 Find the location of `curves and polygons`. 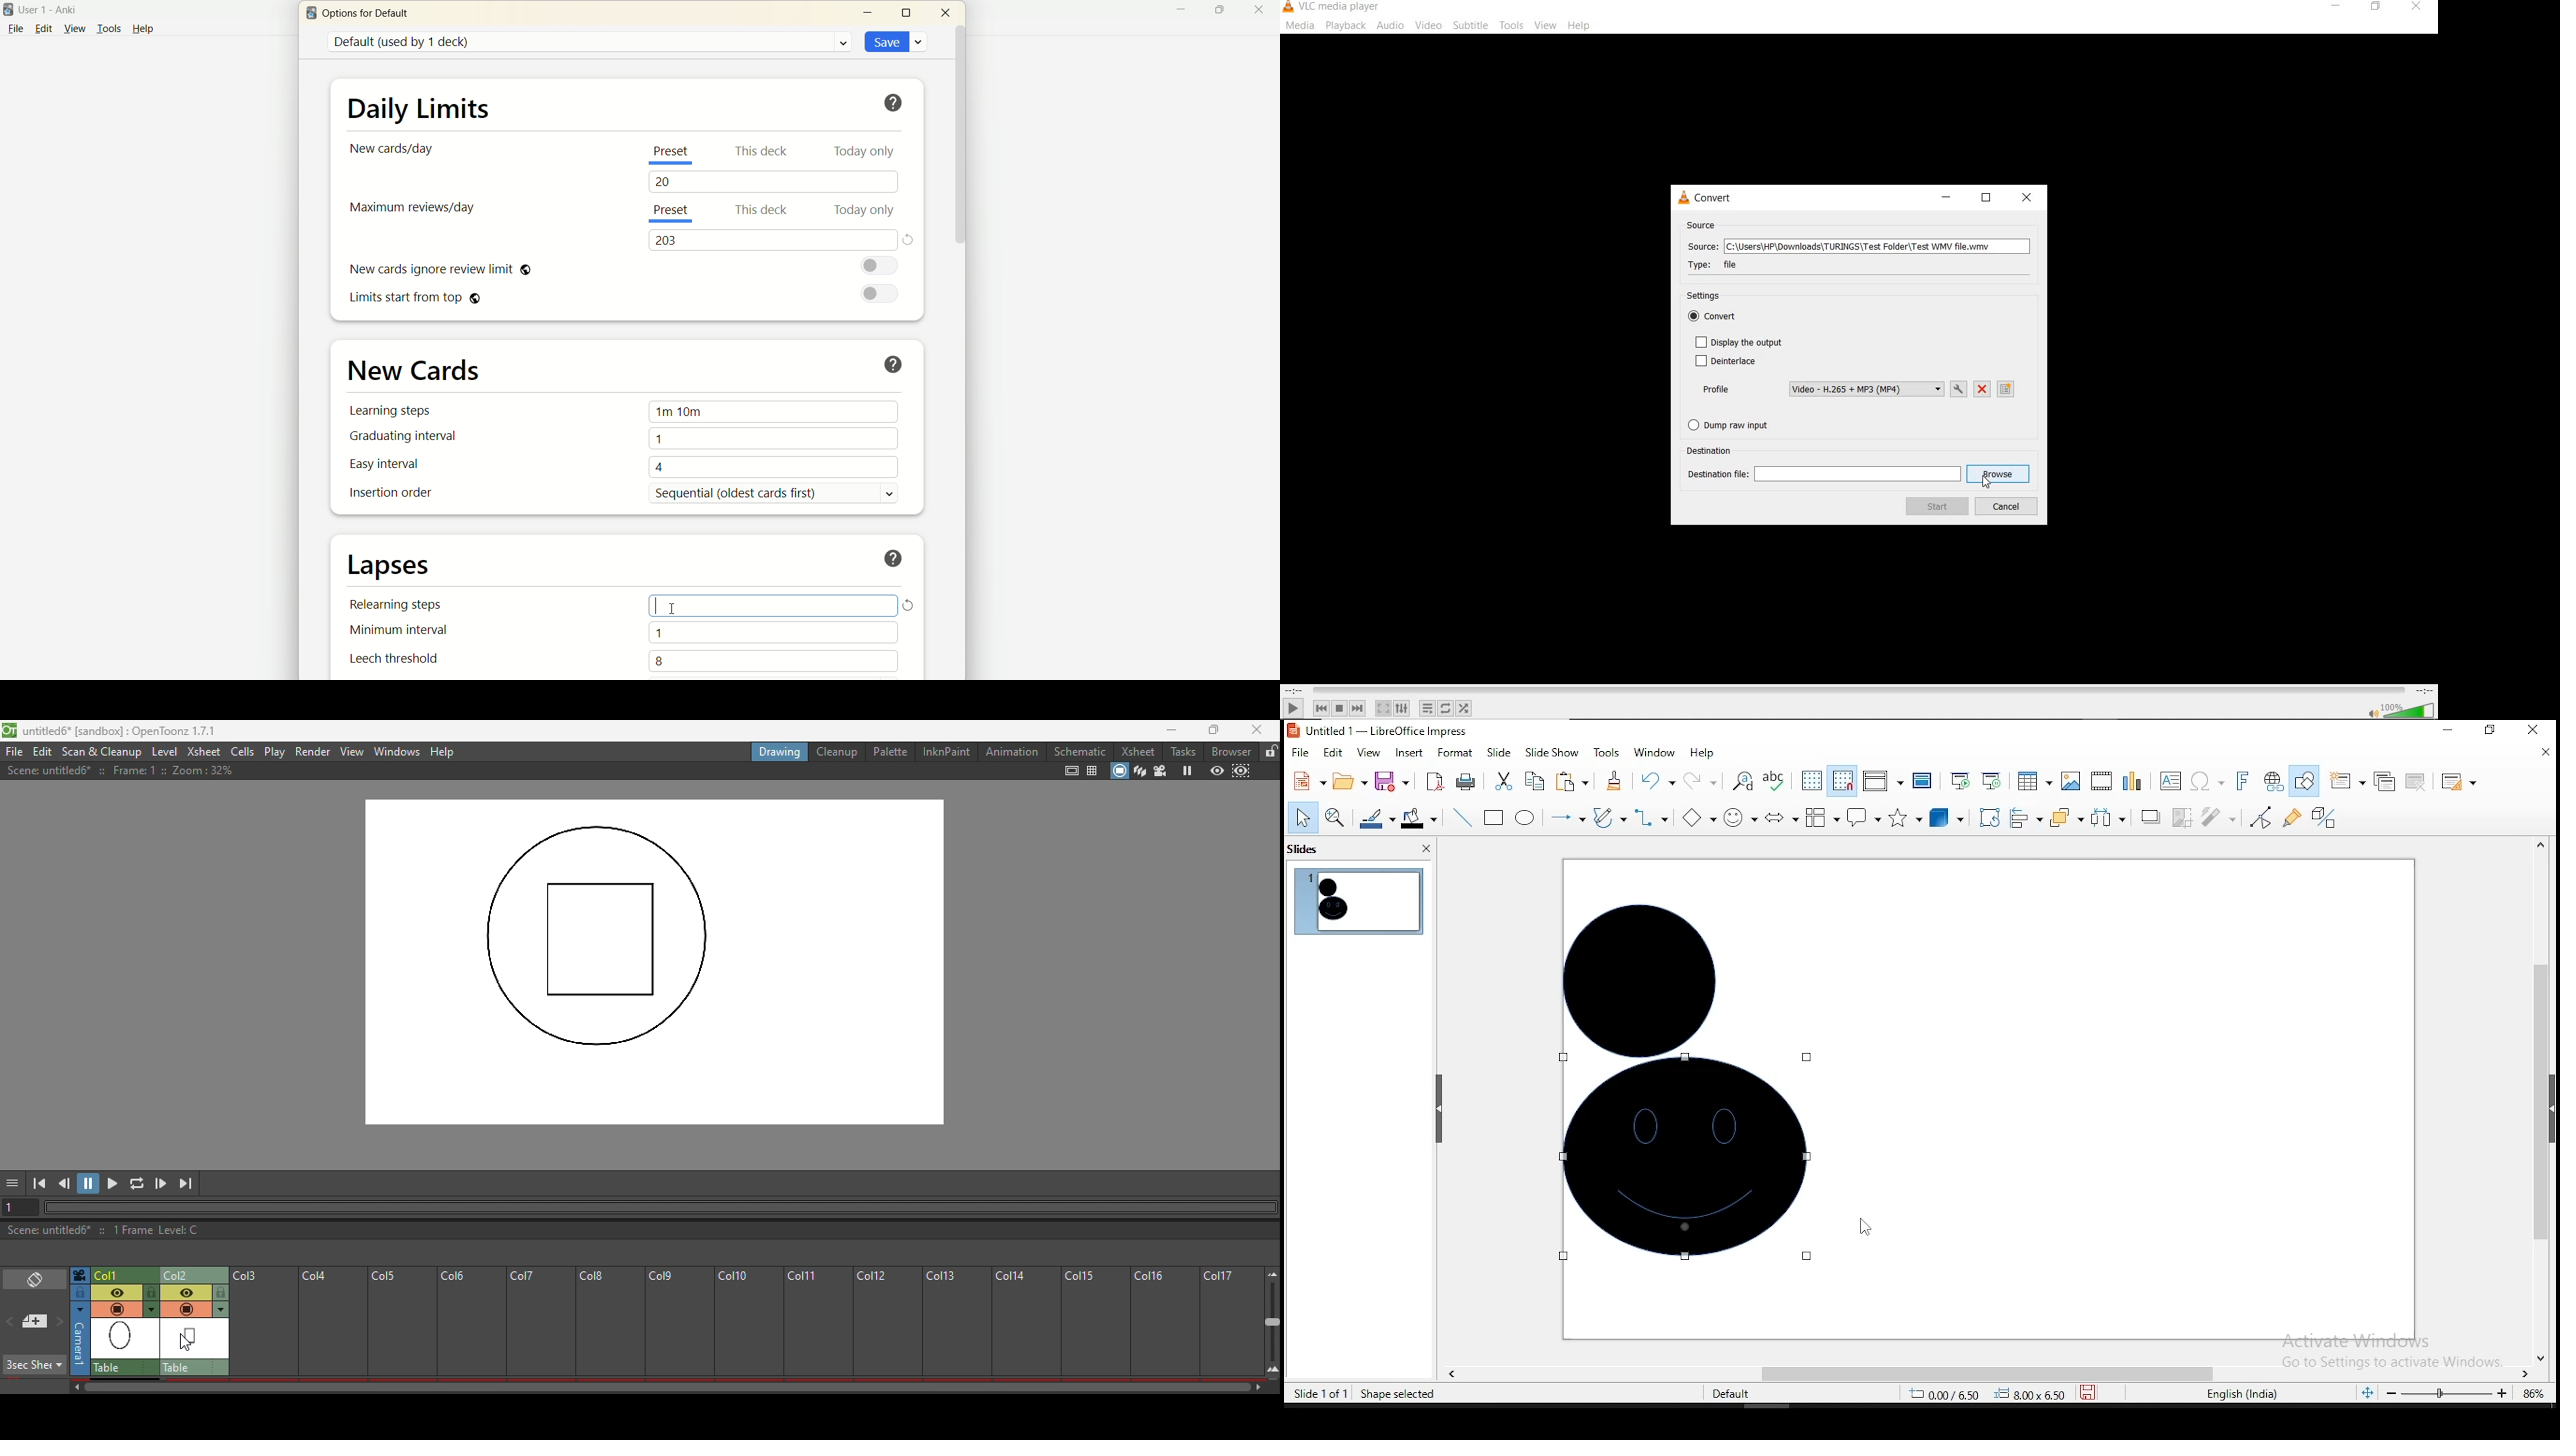

curves and polygons is located at coordinates (1610, 816).